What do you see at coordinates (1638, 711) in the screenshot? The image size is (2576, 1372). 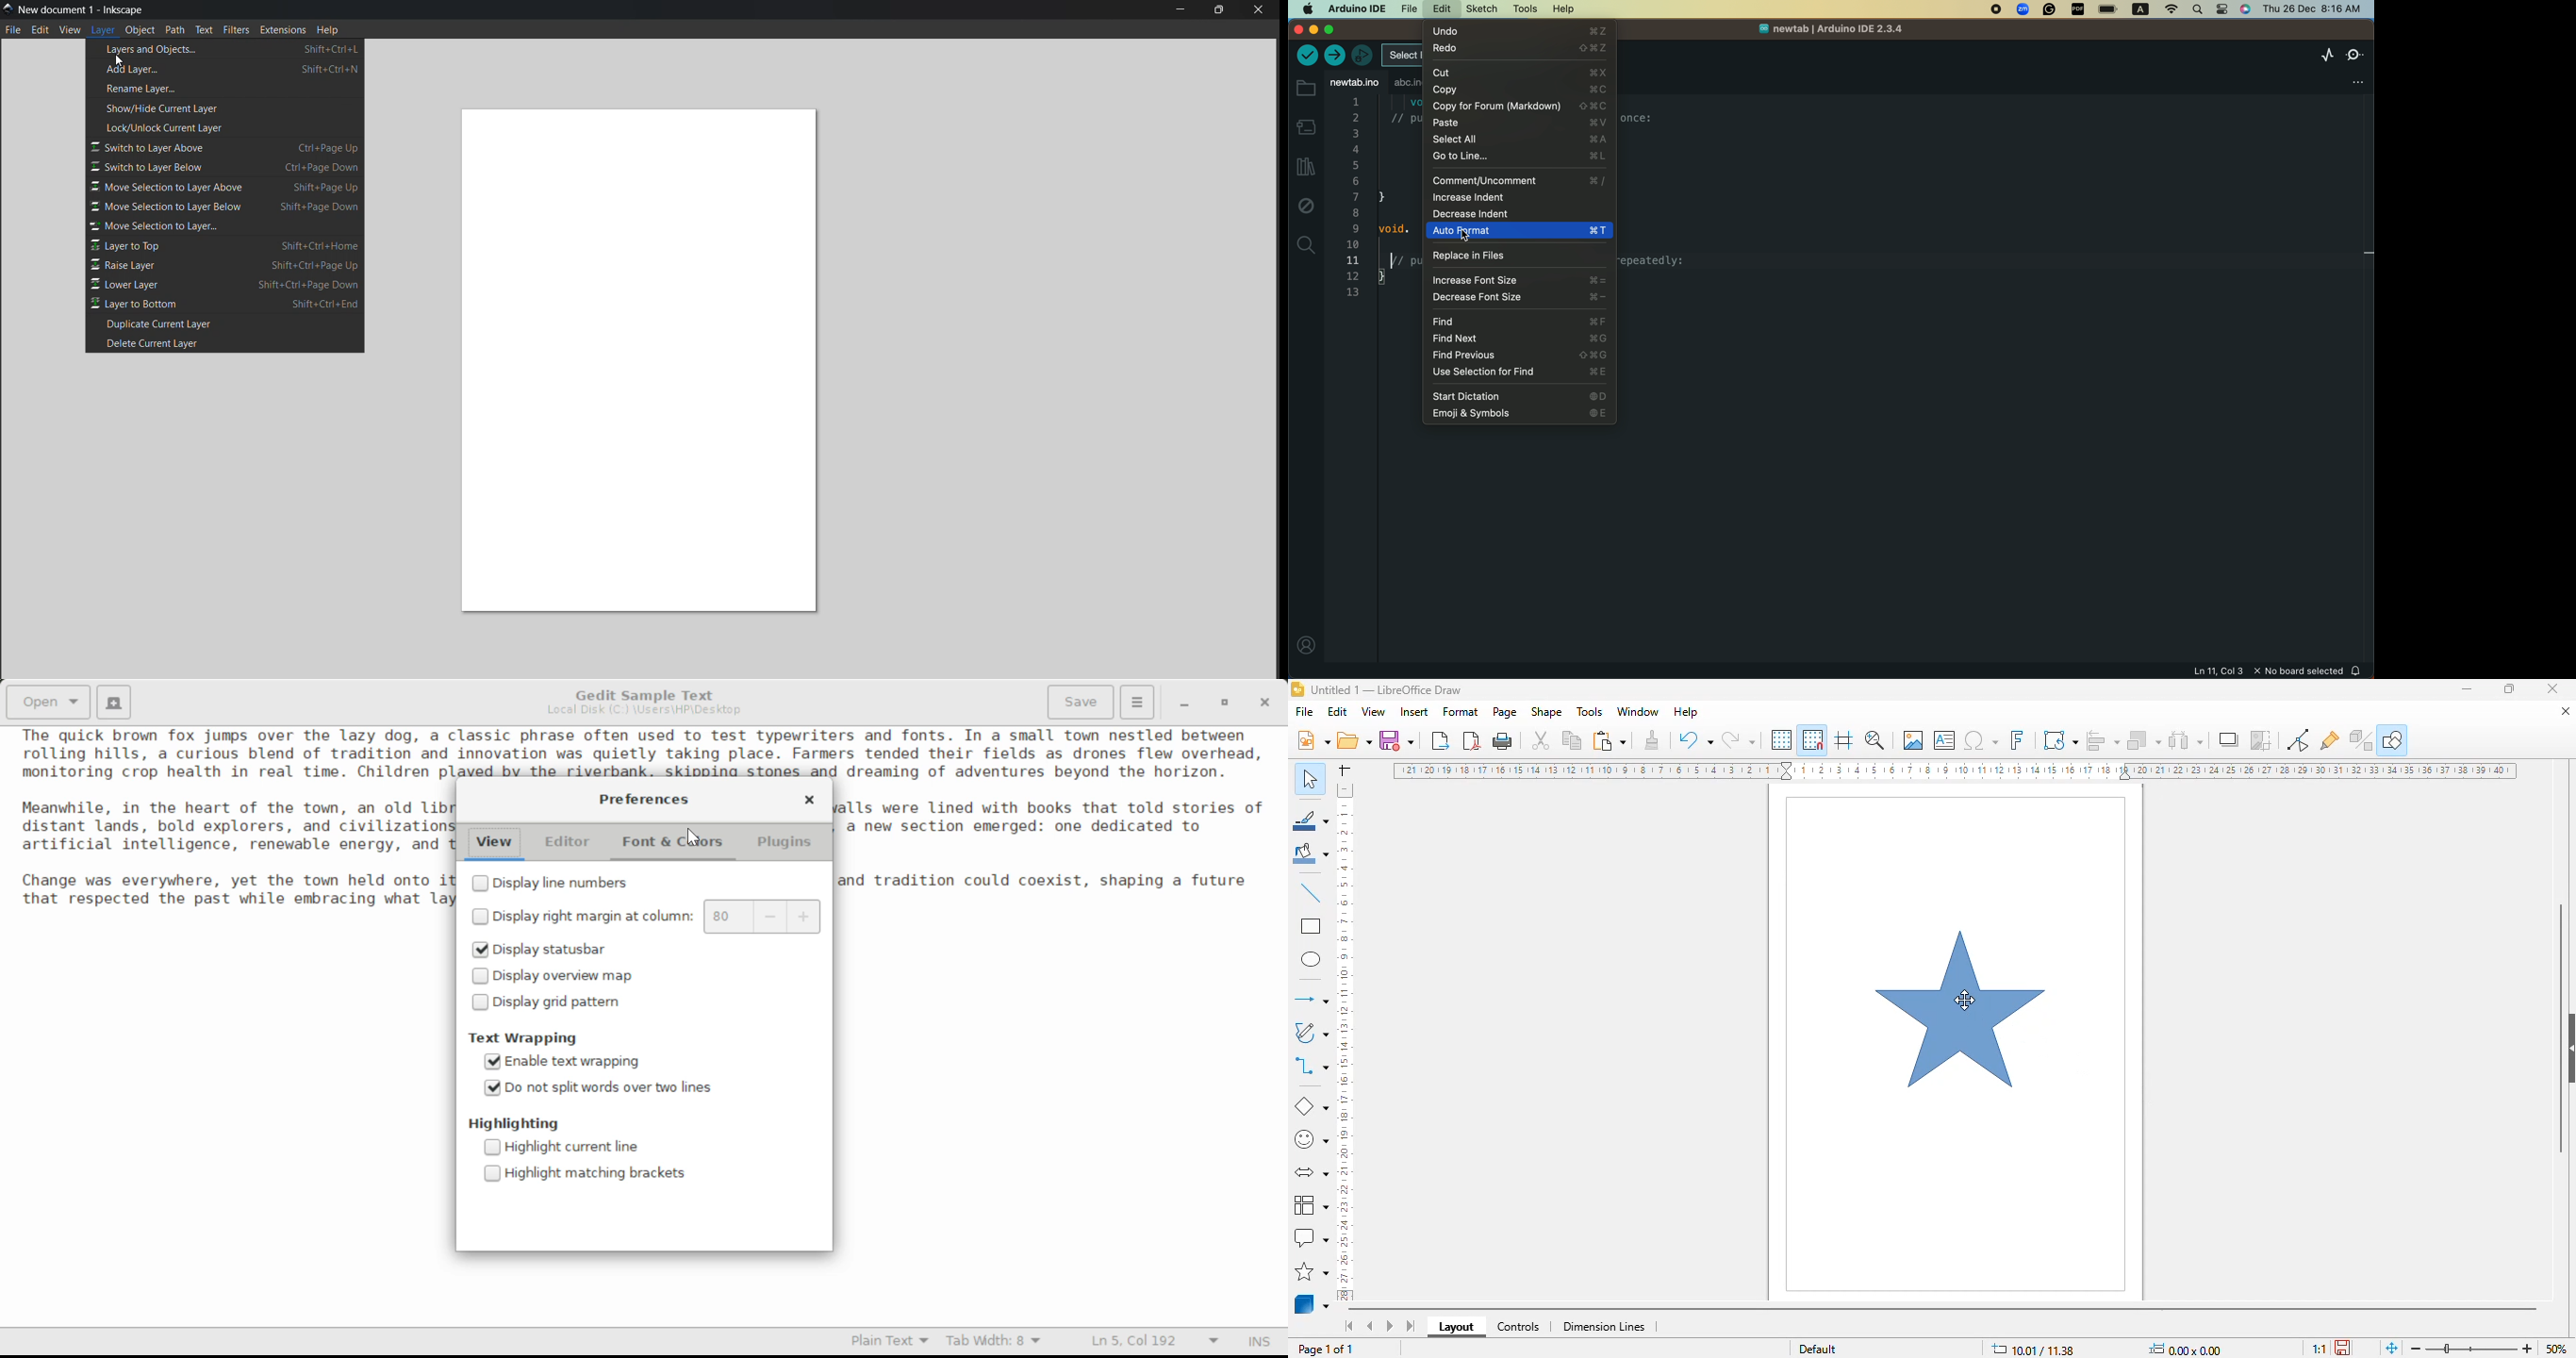 I see `window` at bounding box center [1638, 711].